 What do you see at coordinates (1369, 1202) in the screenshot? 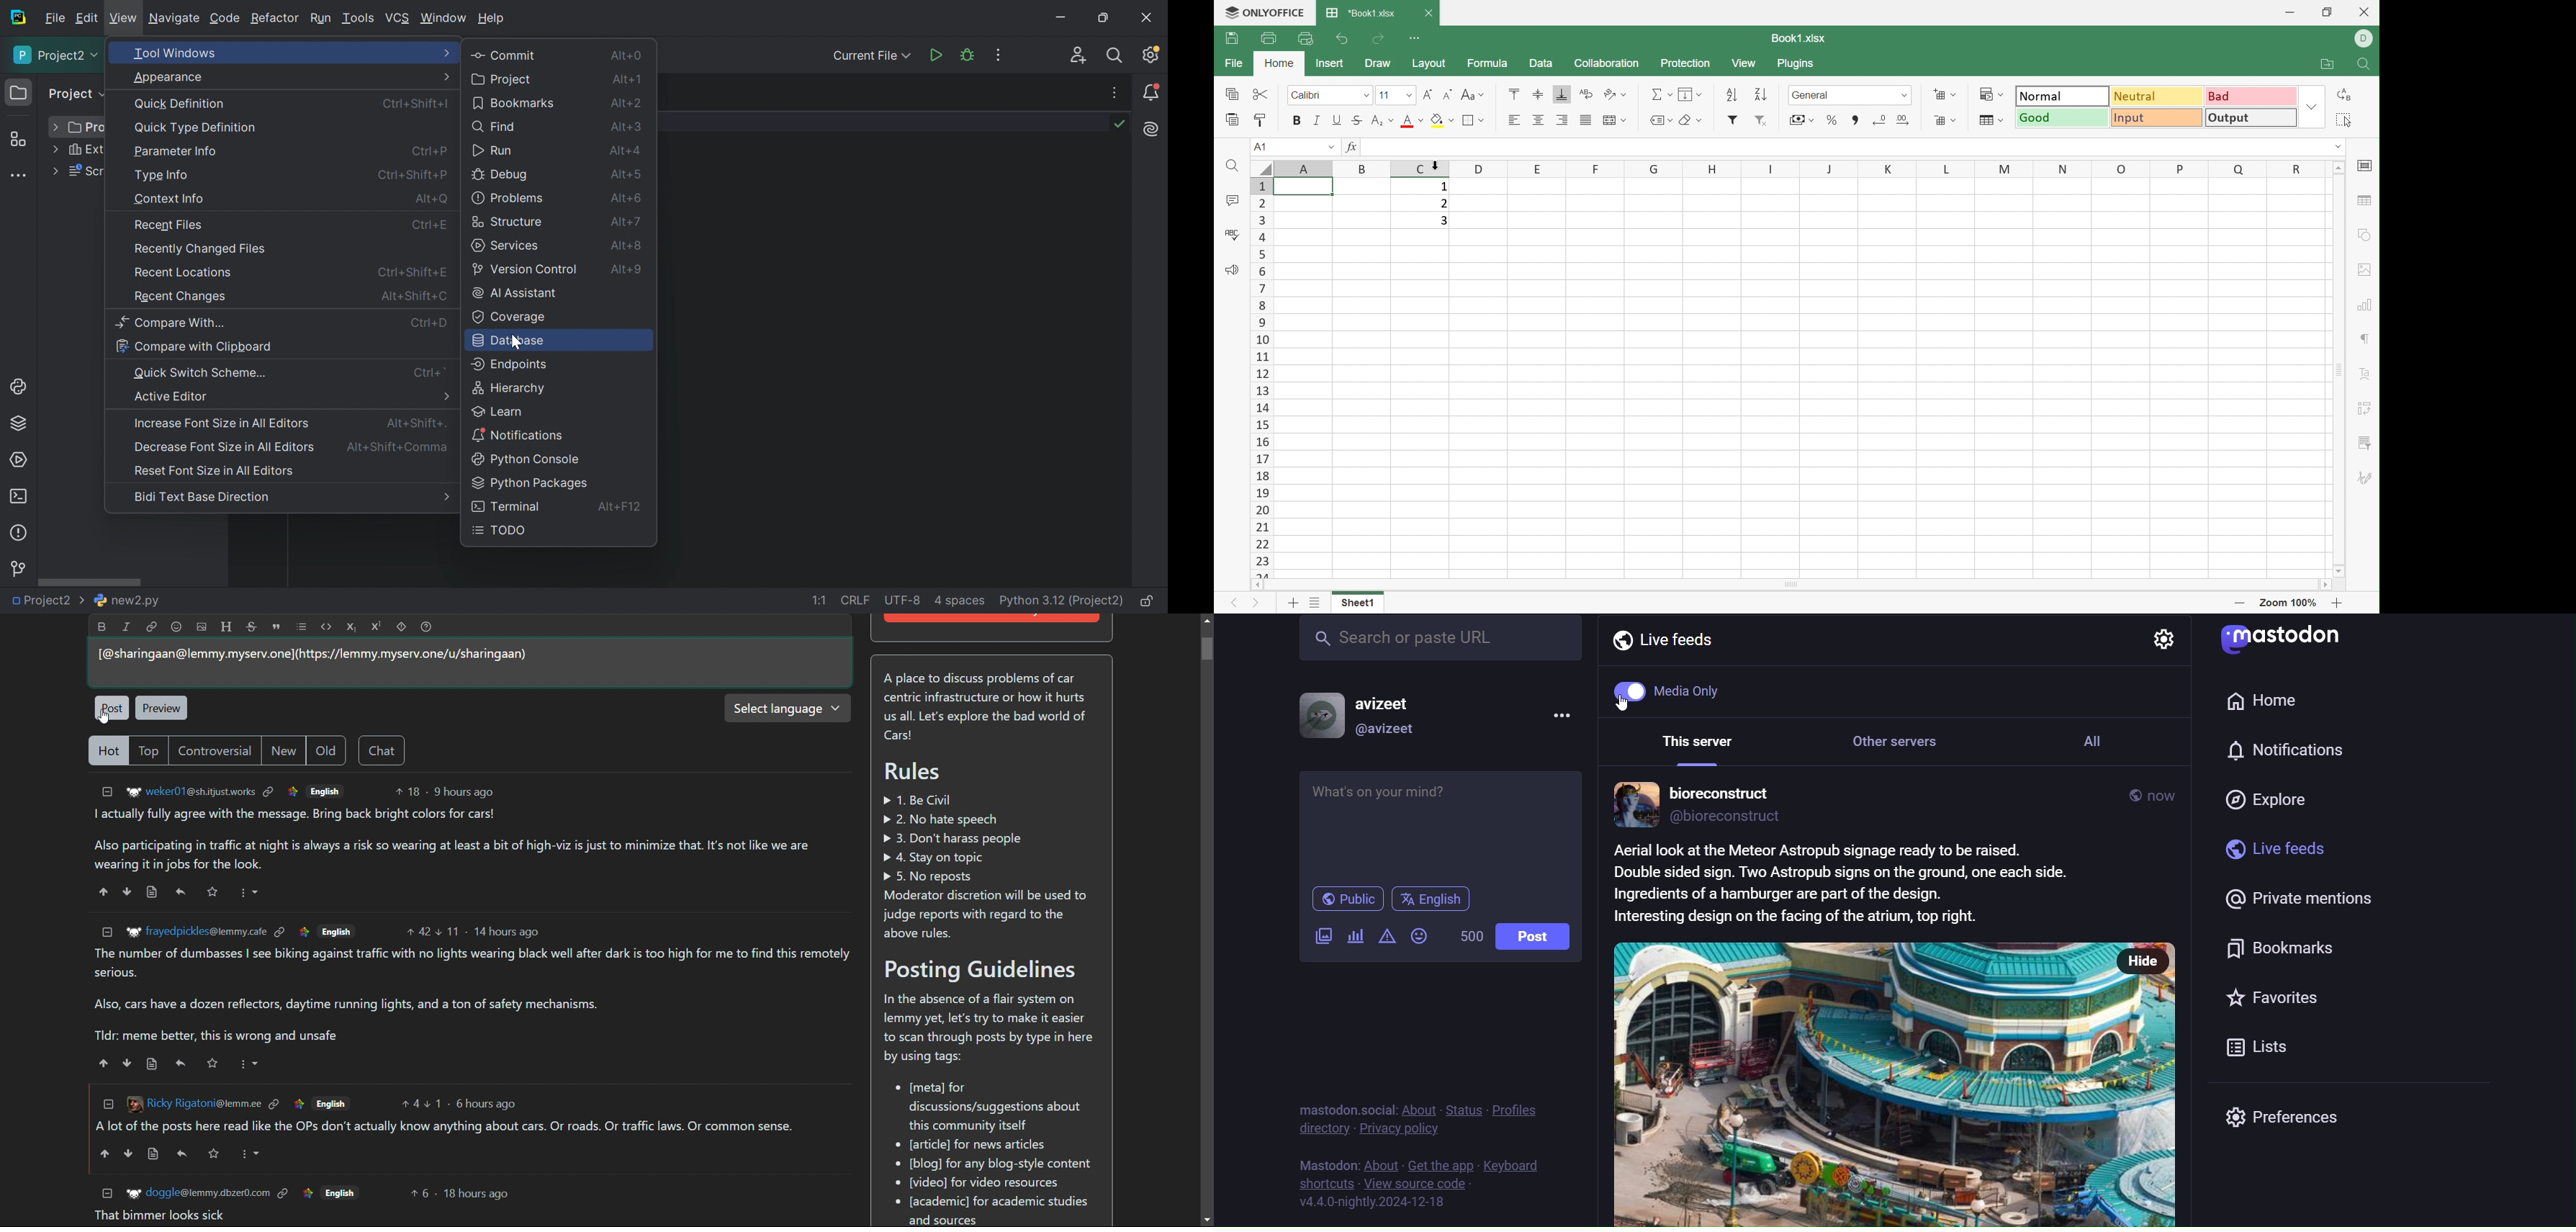
I see `version` at bounding box center [1369, 1202].